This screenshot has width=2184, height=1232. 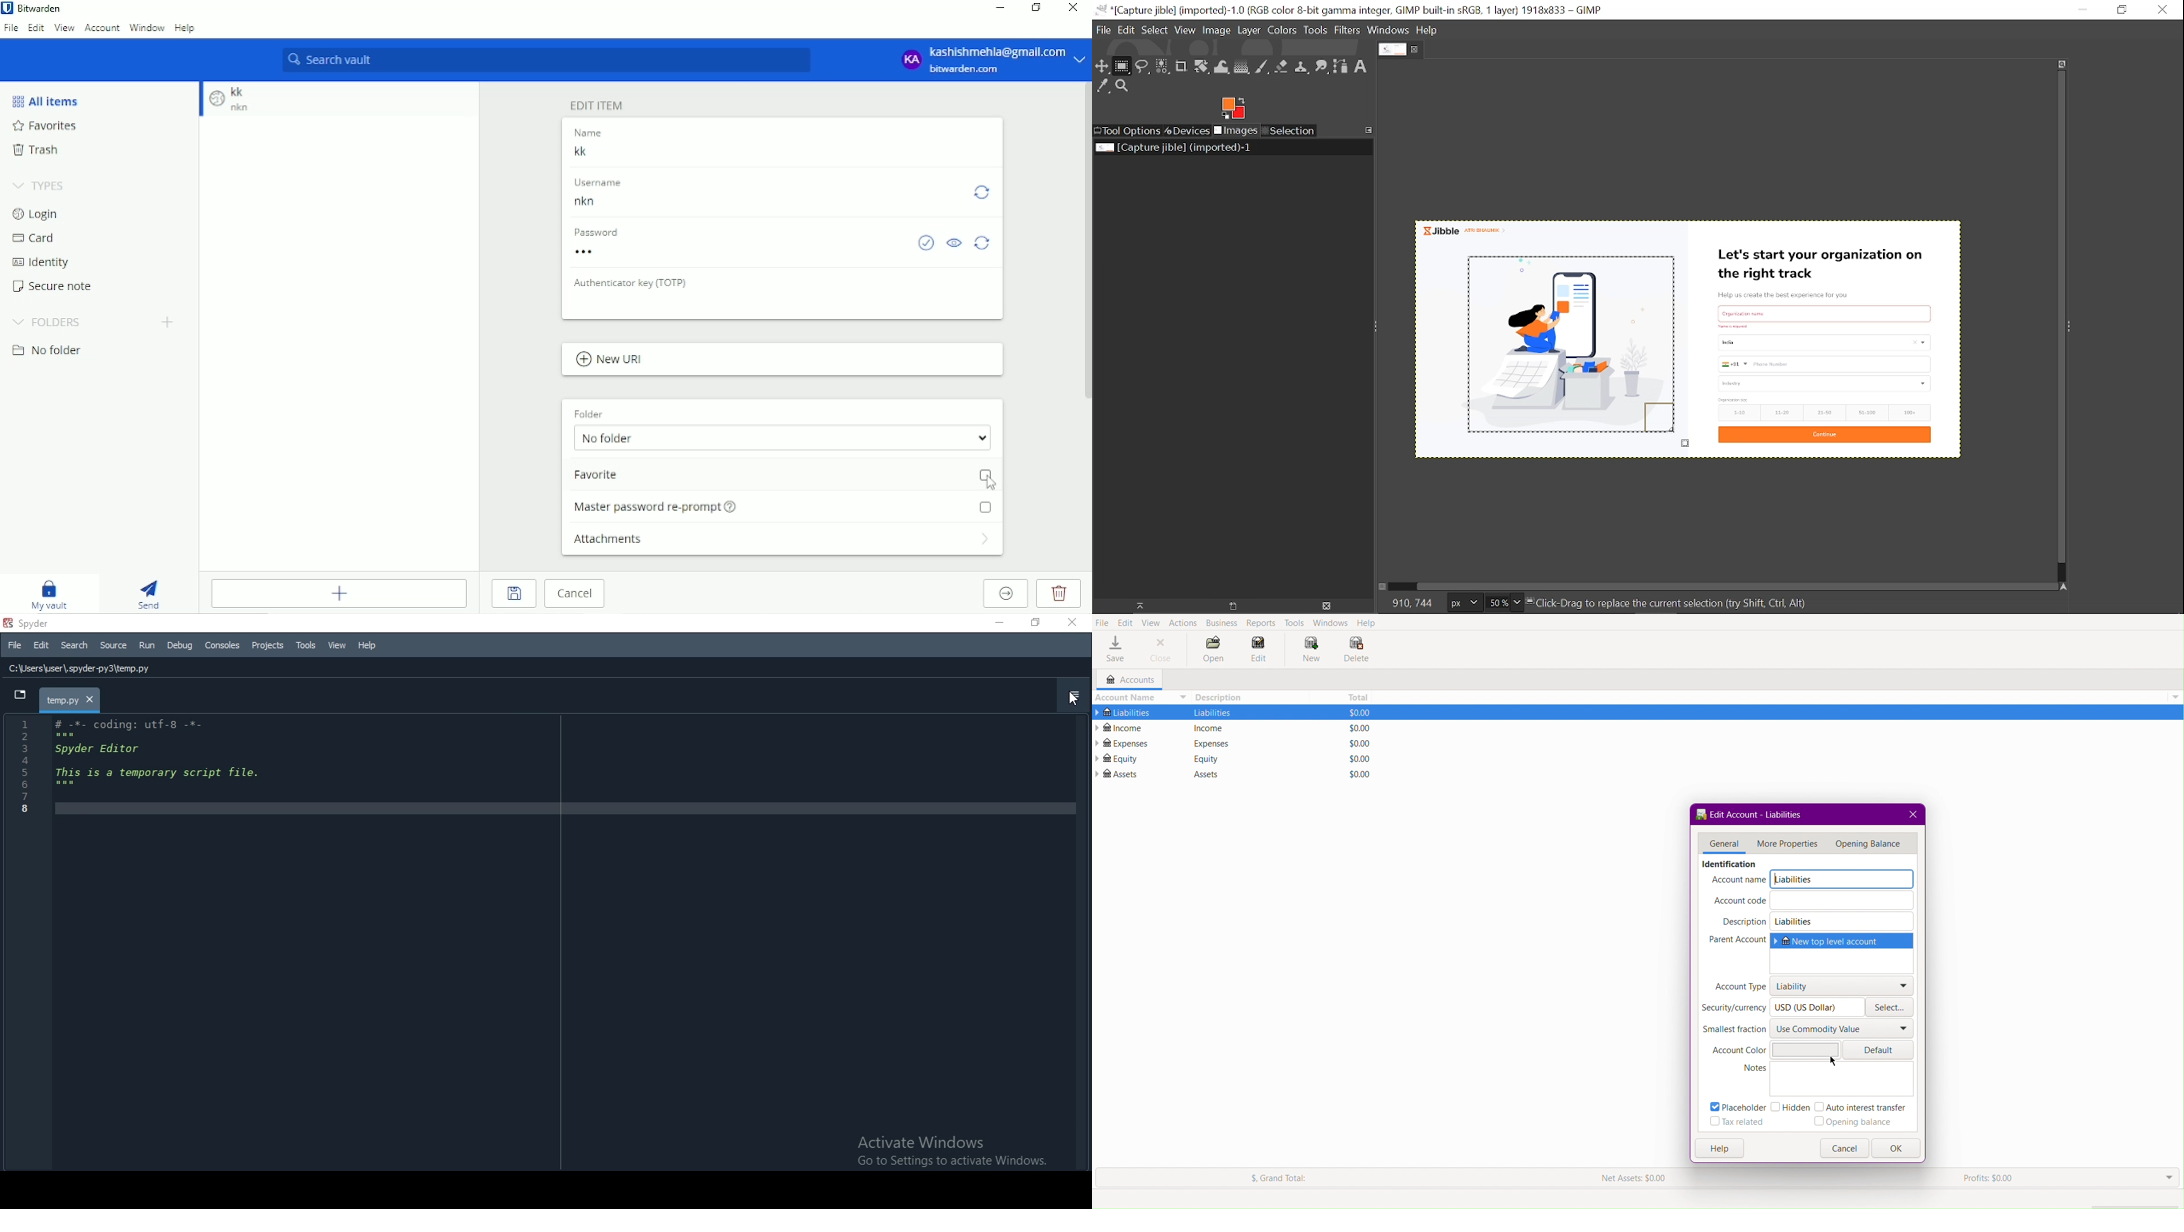 I want to click on industry, so click(x=1826, y=384).